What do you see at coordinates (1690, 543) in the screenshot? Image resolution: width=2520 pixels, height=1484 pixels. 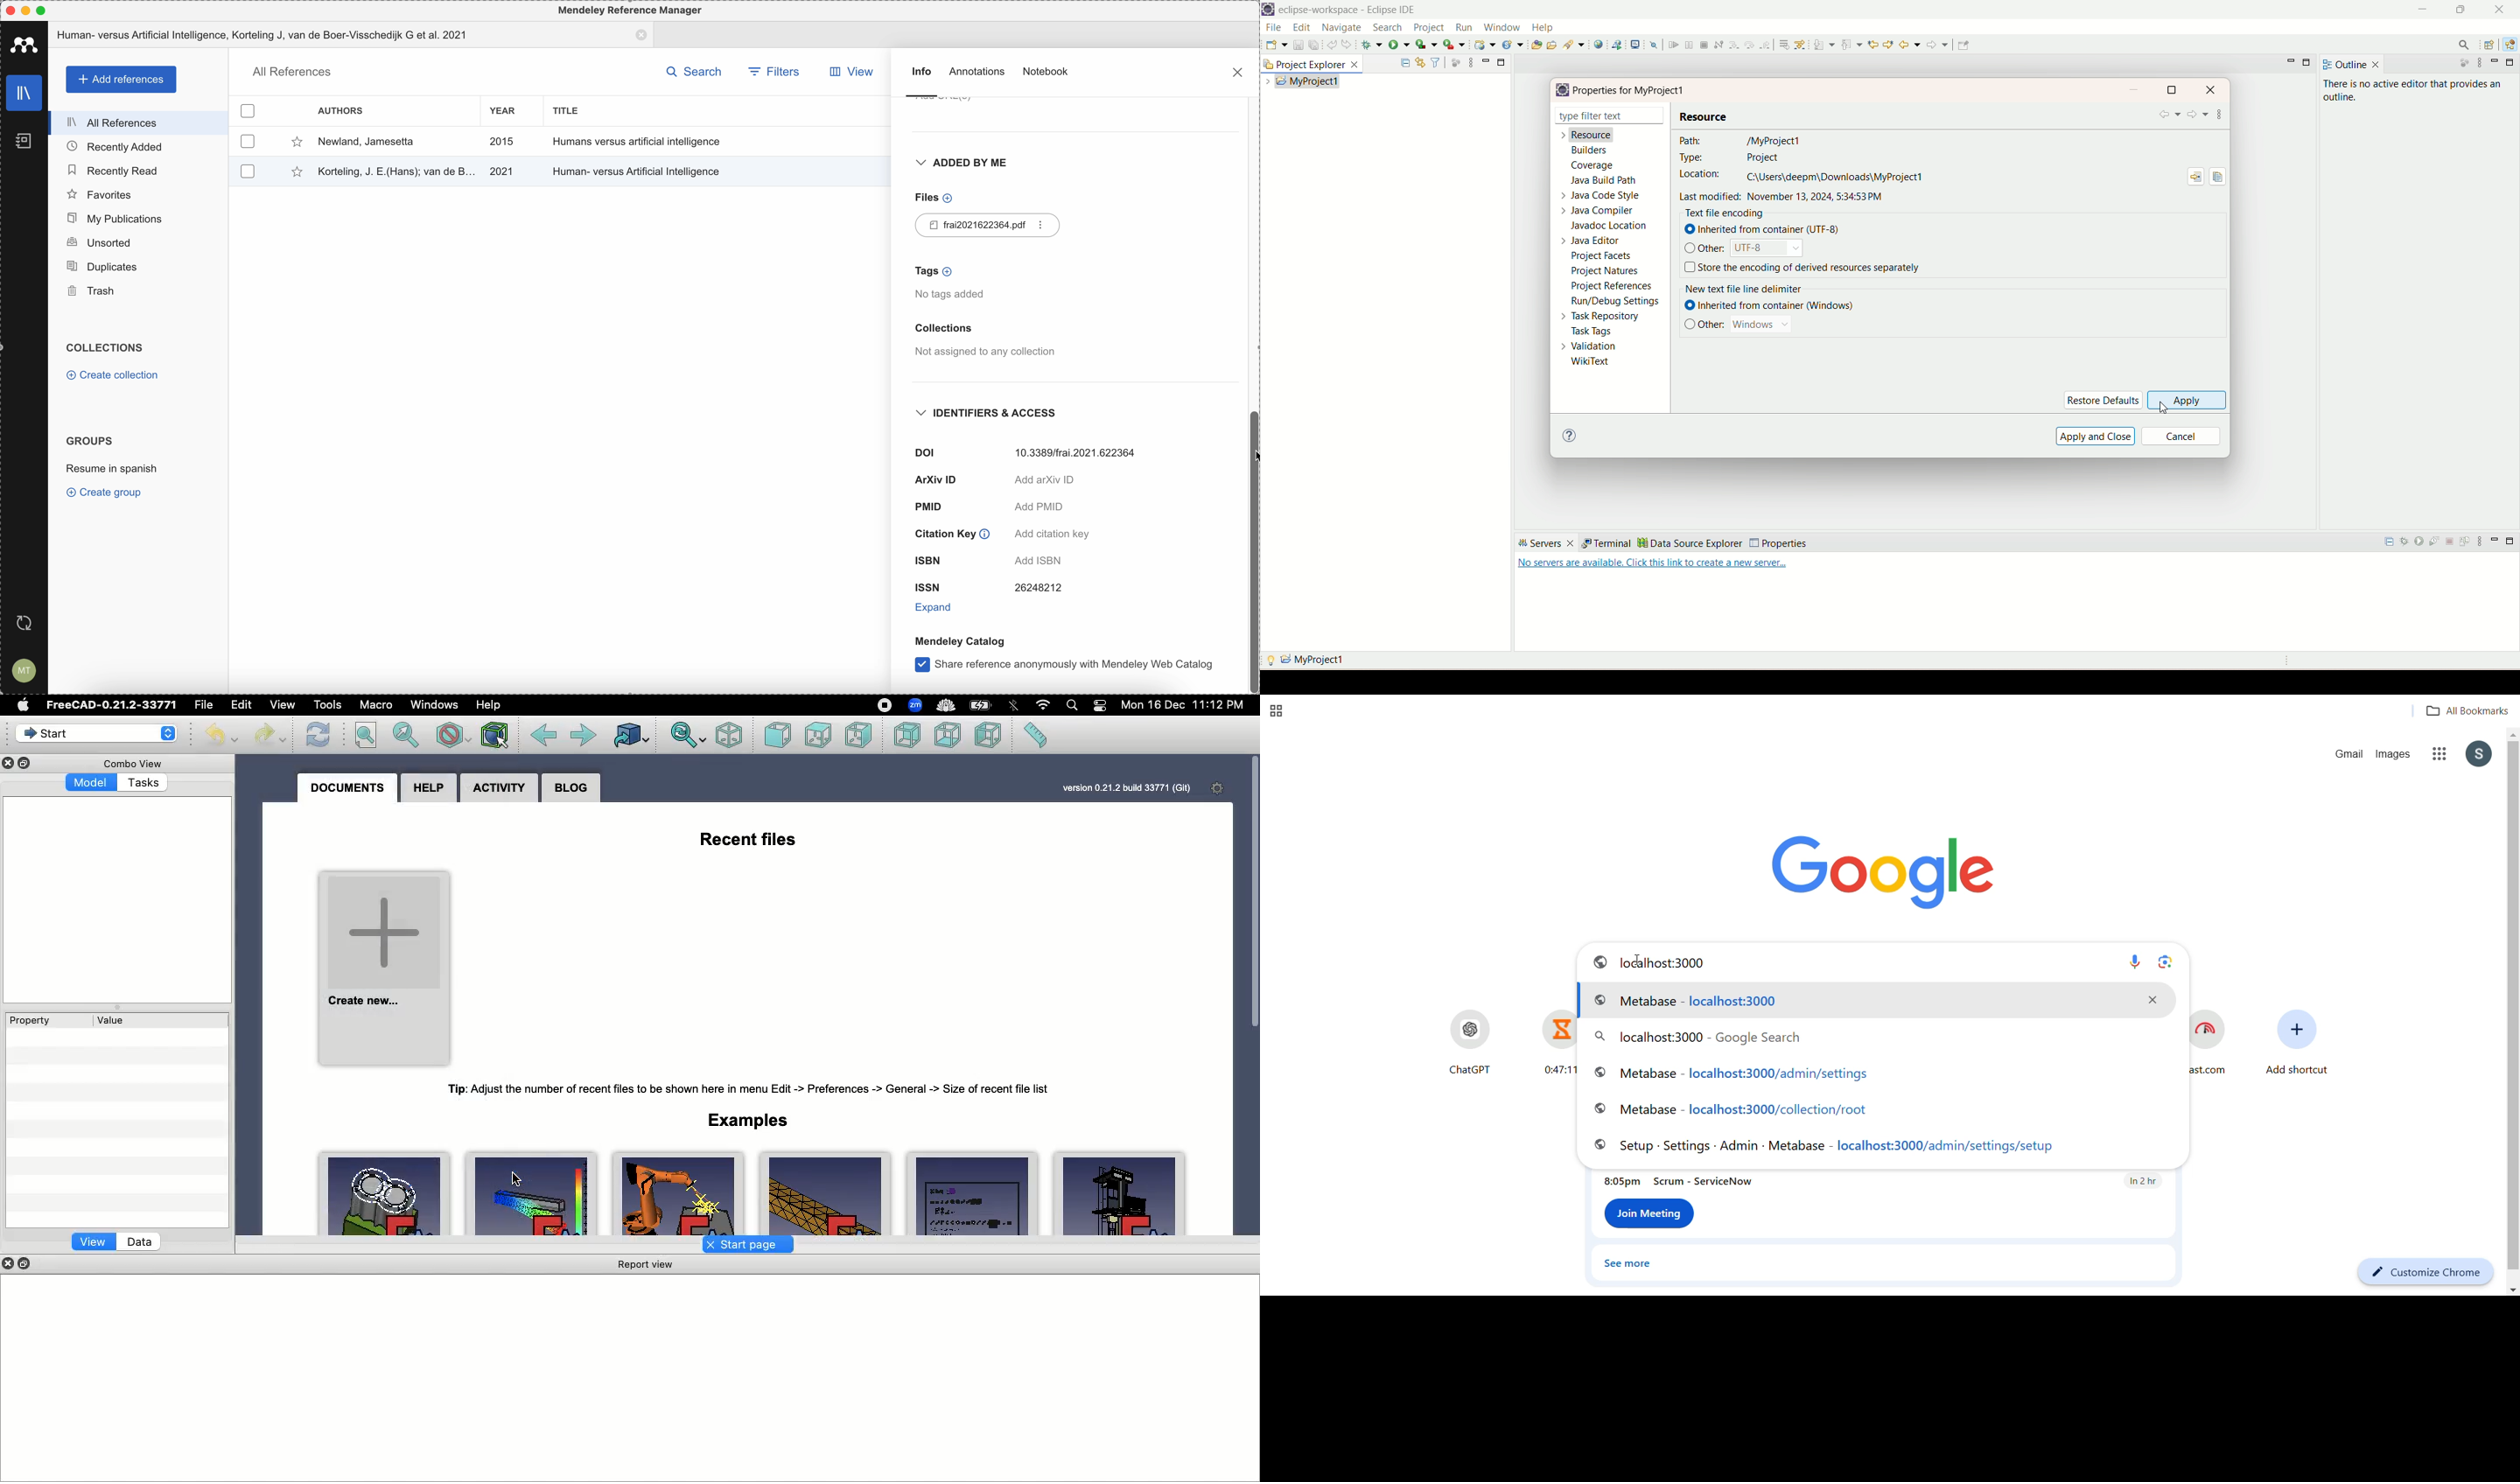 I see `data source explorer` at bounding box center [1690, 543].